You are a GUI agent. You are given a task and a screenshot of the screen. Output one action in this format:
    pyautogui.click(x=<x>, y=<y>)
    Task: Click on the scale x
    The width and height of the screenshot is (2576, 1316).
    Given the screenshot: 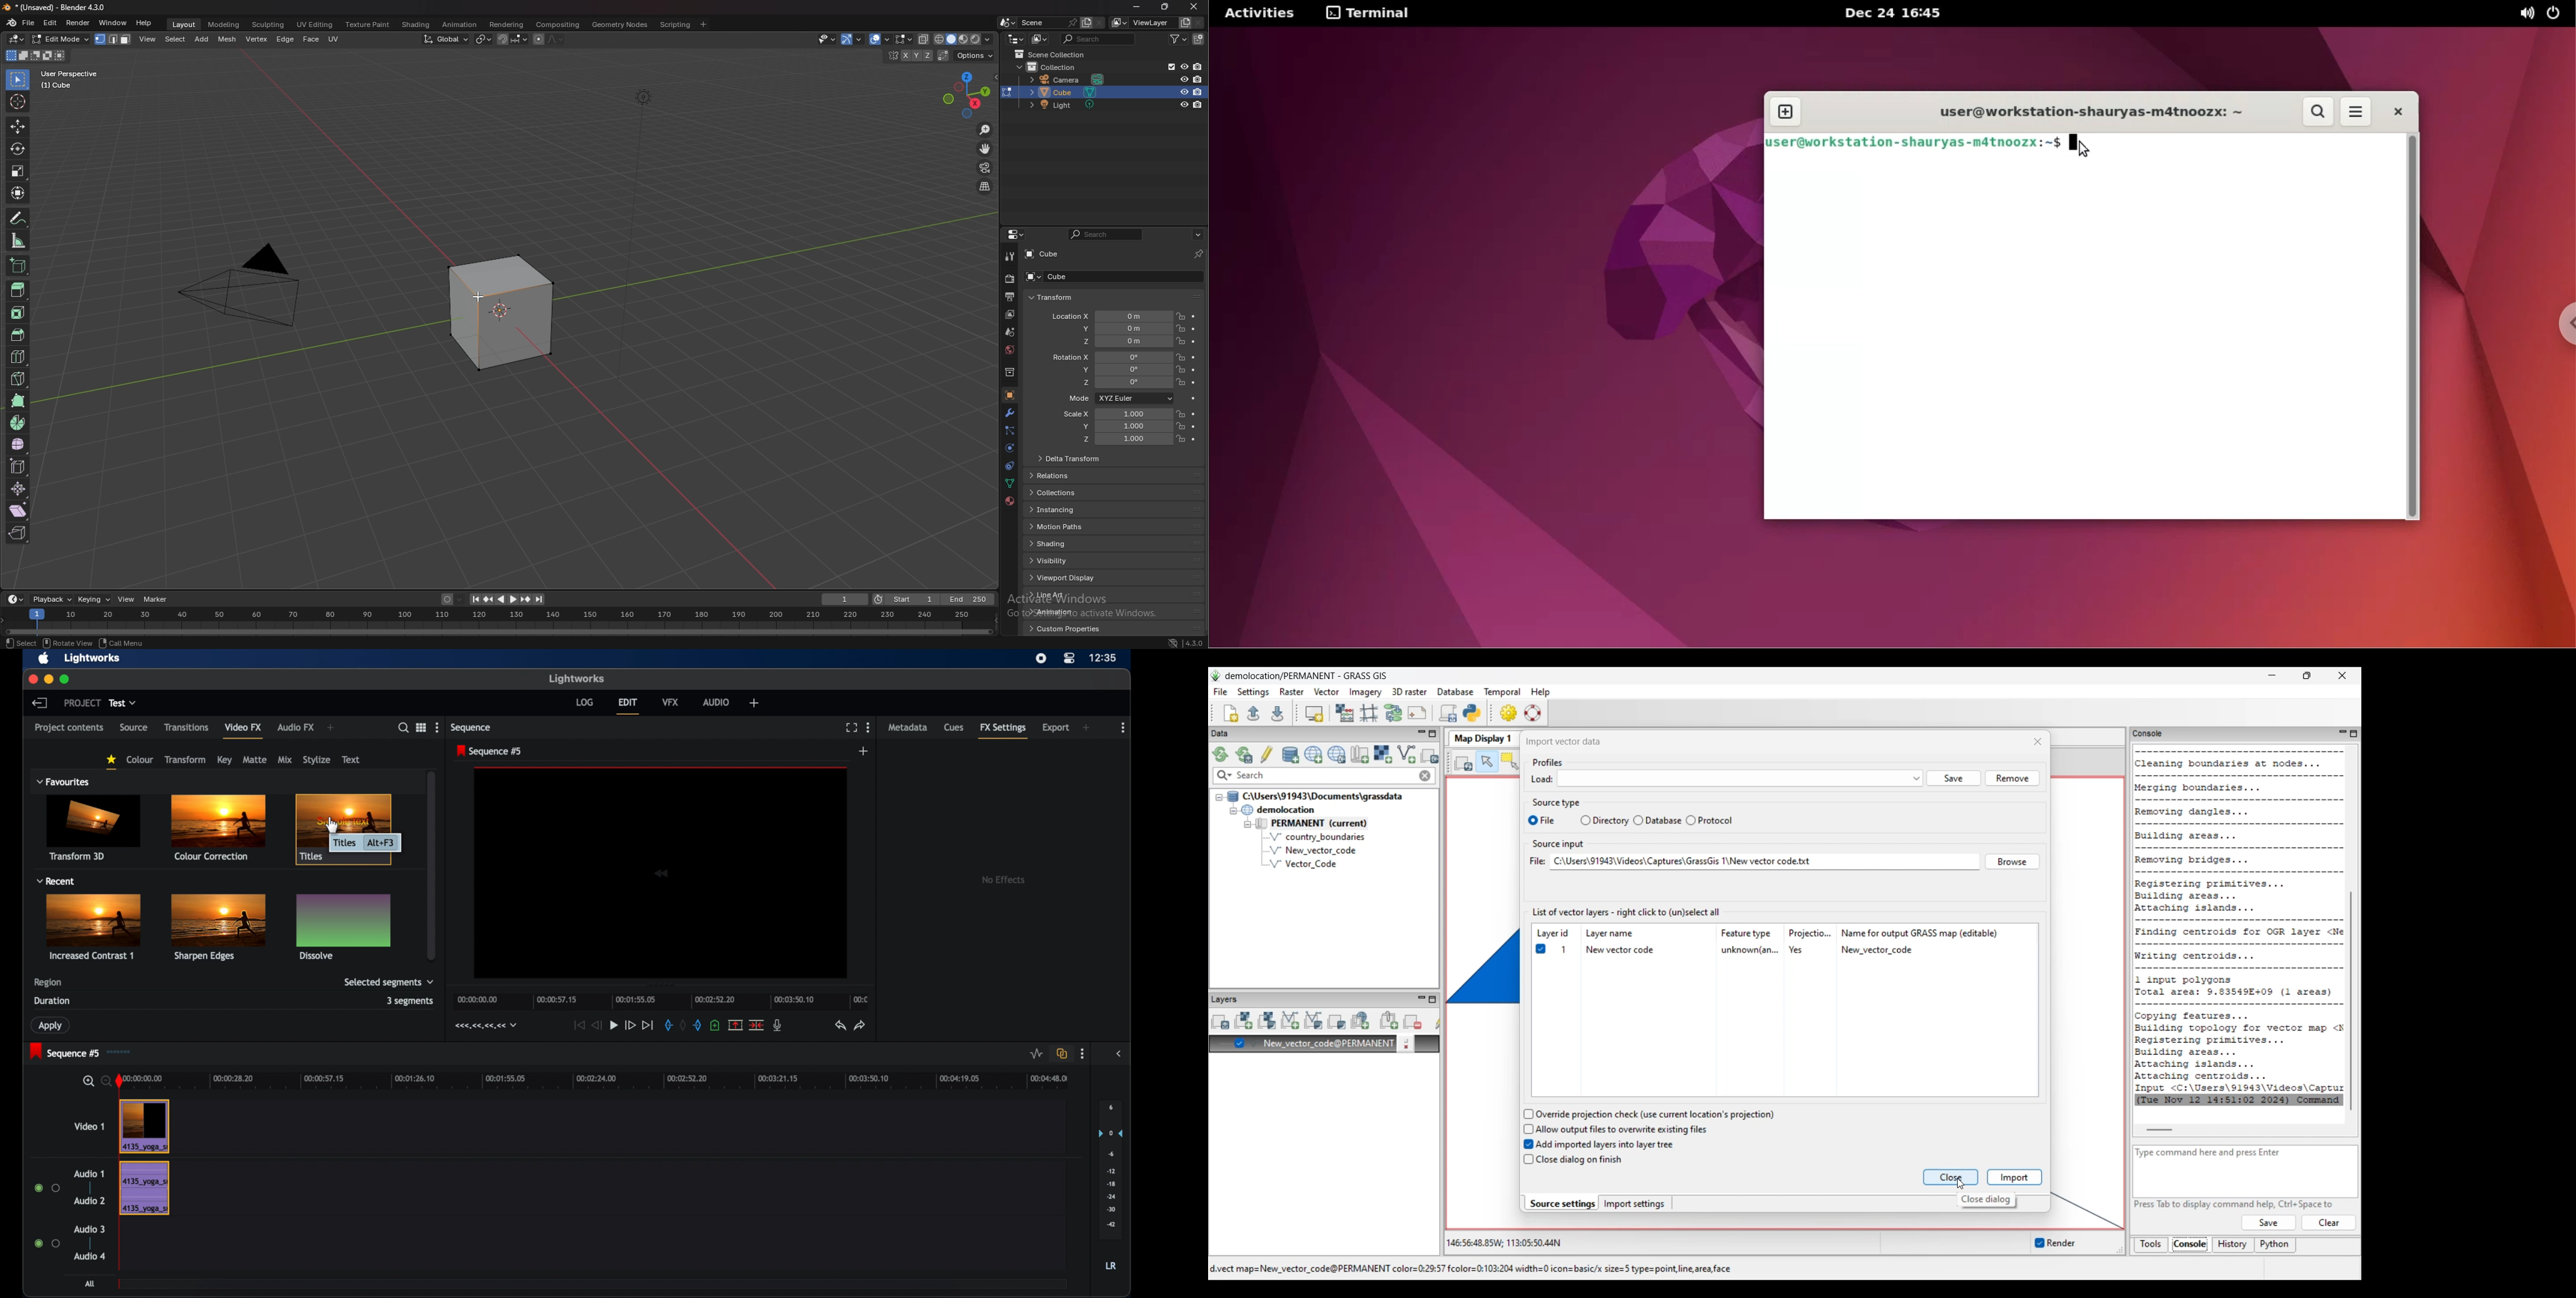 What is the action you would take?
    pyautogui.click(x=1116, y=414)
    